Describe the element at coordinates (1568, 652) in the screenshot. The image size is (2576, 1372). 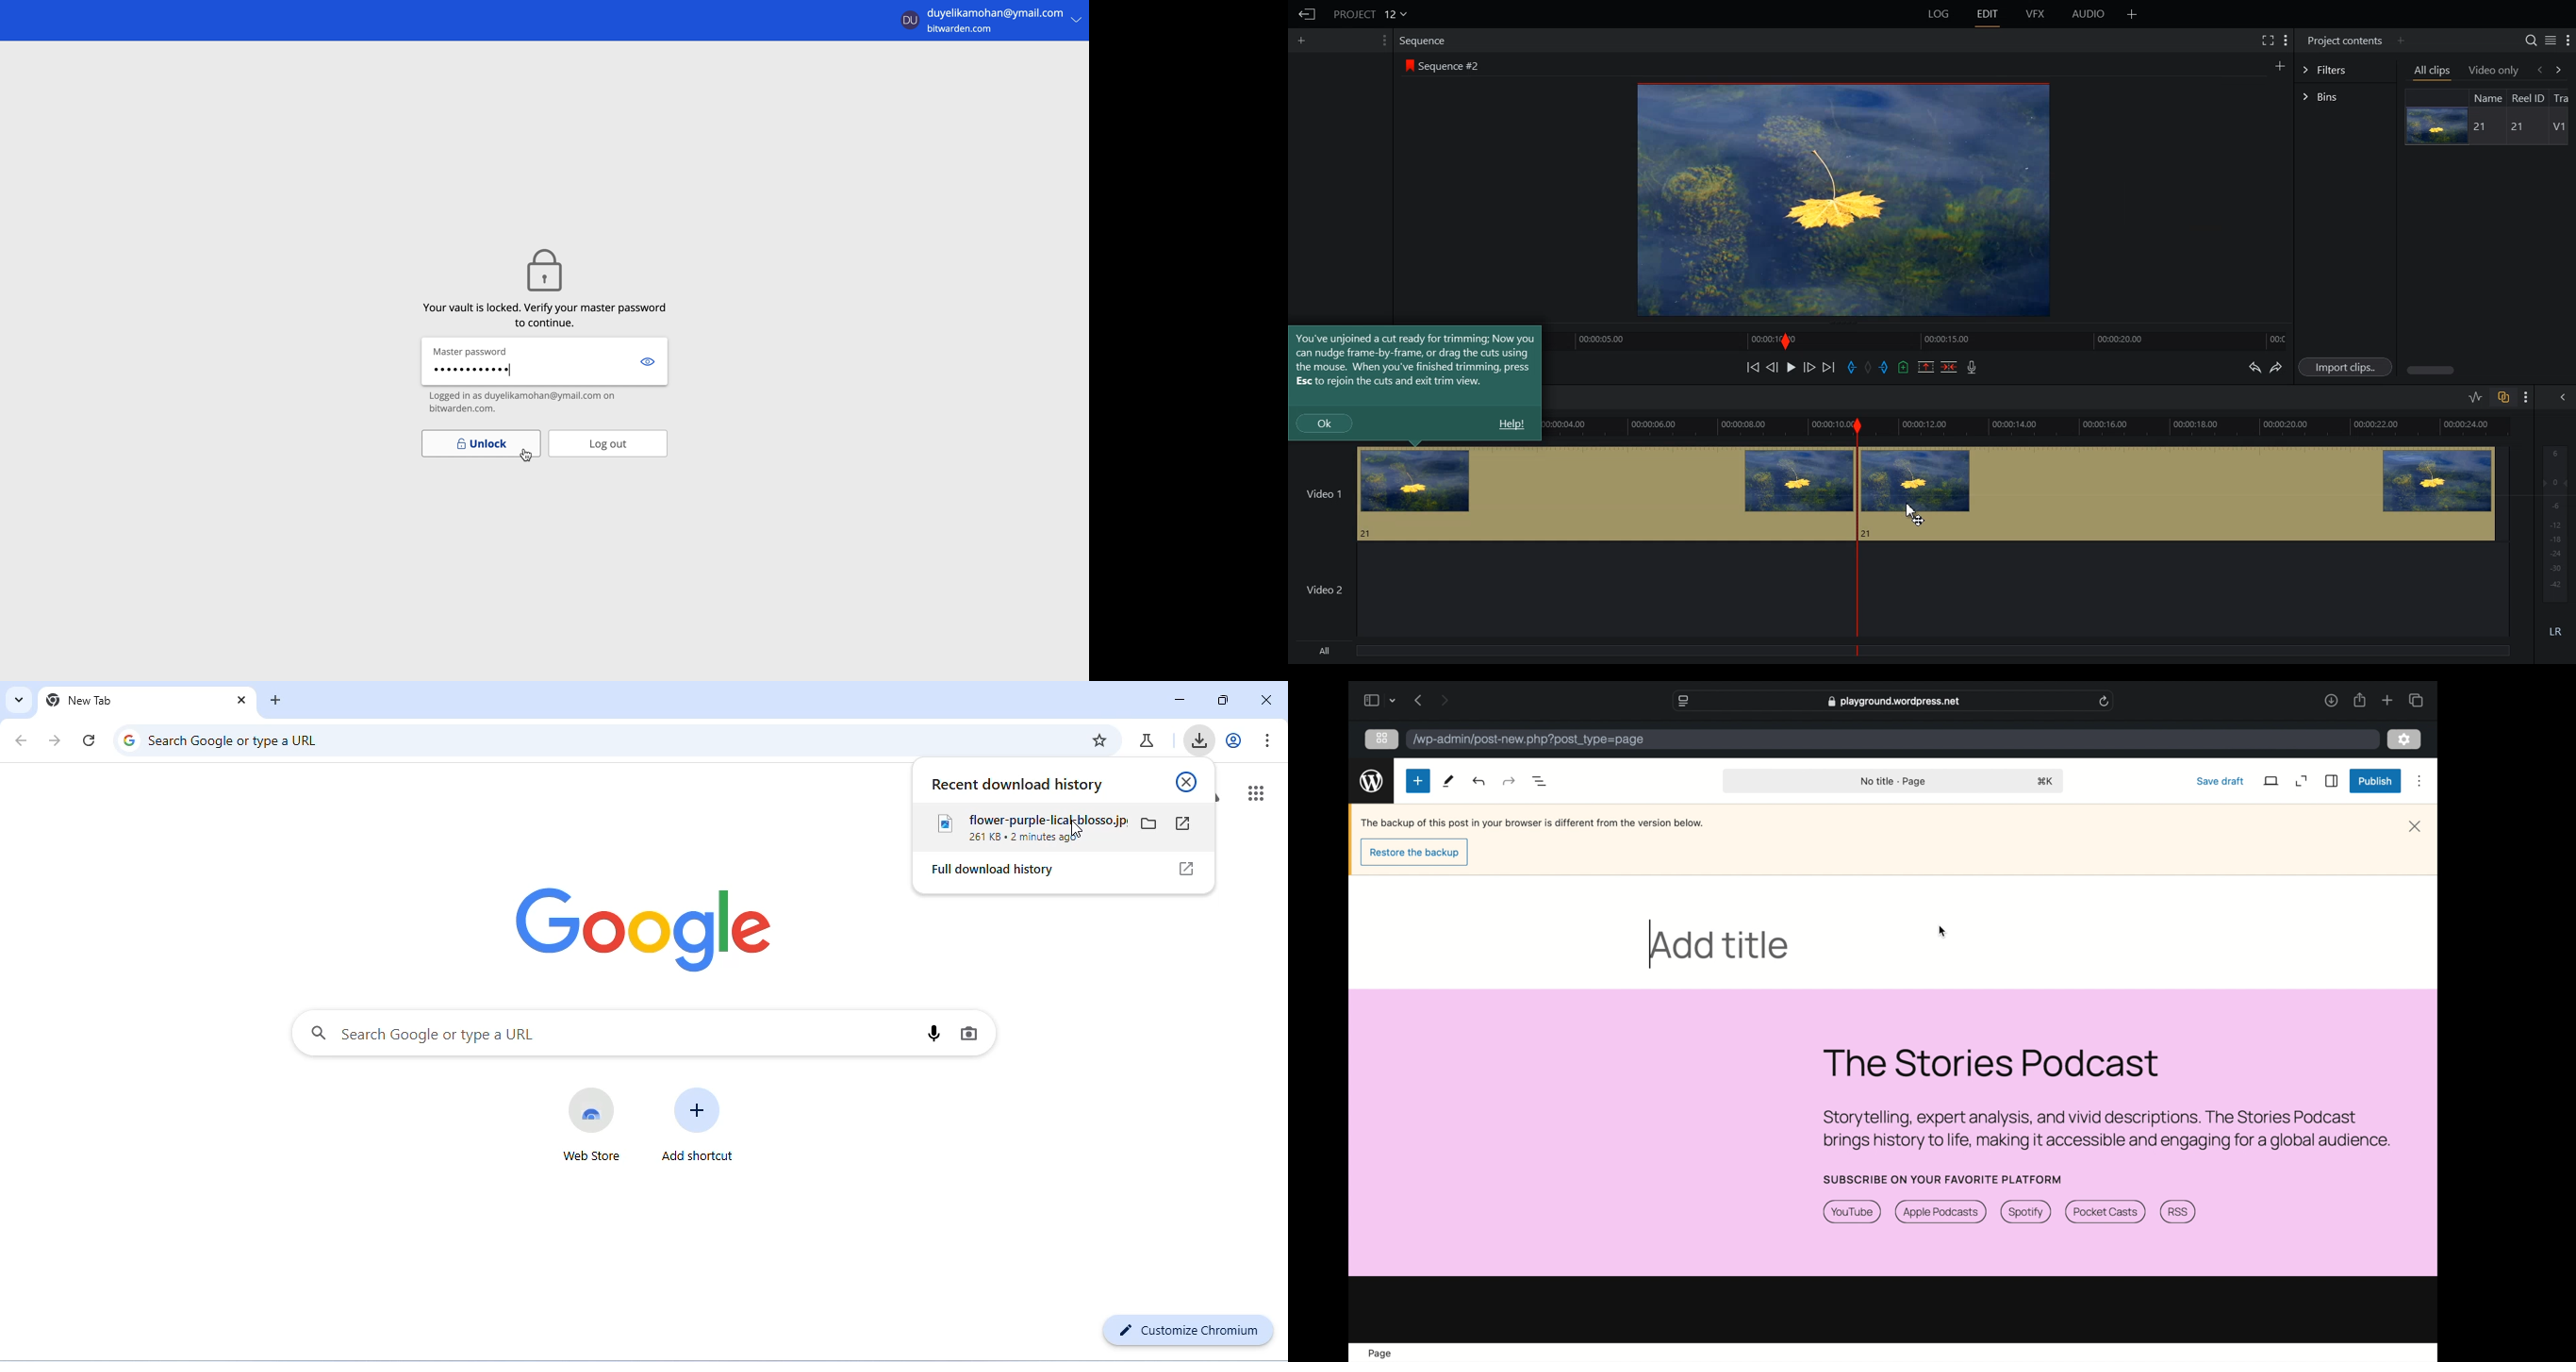
I see `All` at that location.